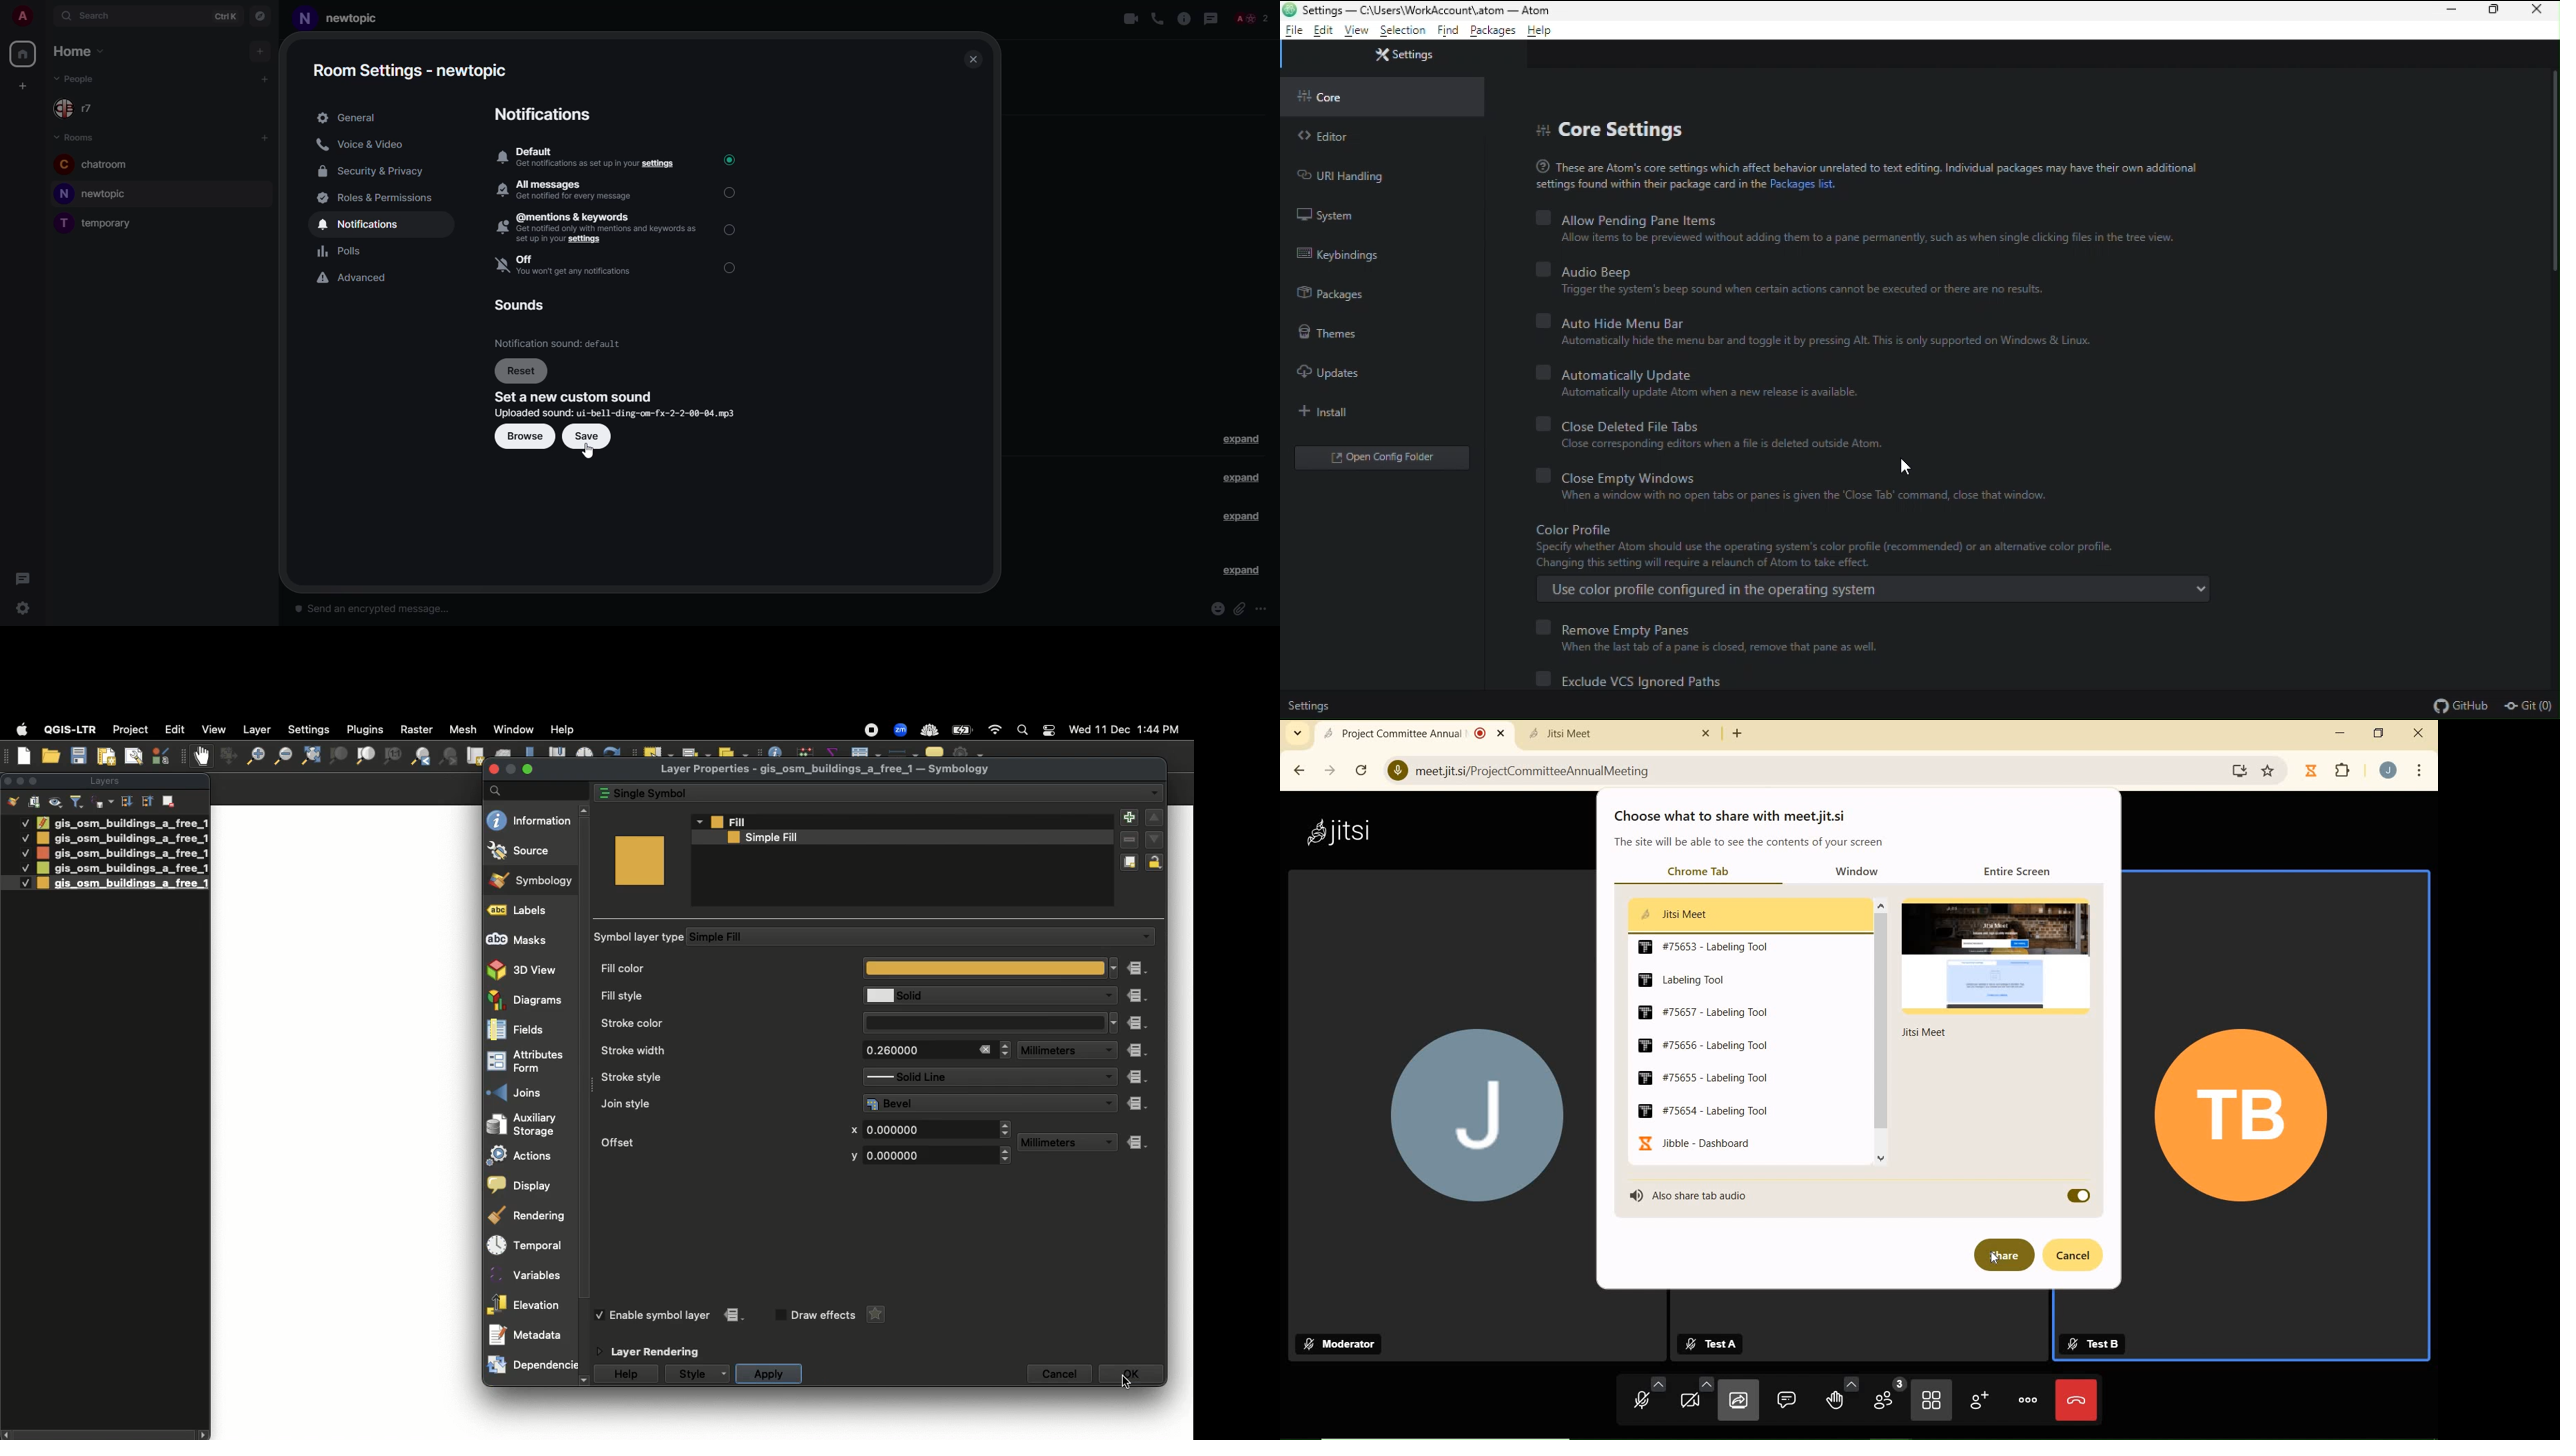 The image size is (2576, 1456). What do you see at coordinates (1883, 547) in the screenshot?
I see `Color profile` at bounding box center [1883, 547].